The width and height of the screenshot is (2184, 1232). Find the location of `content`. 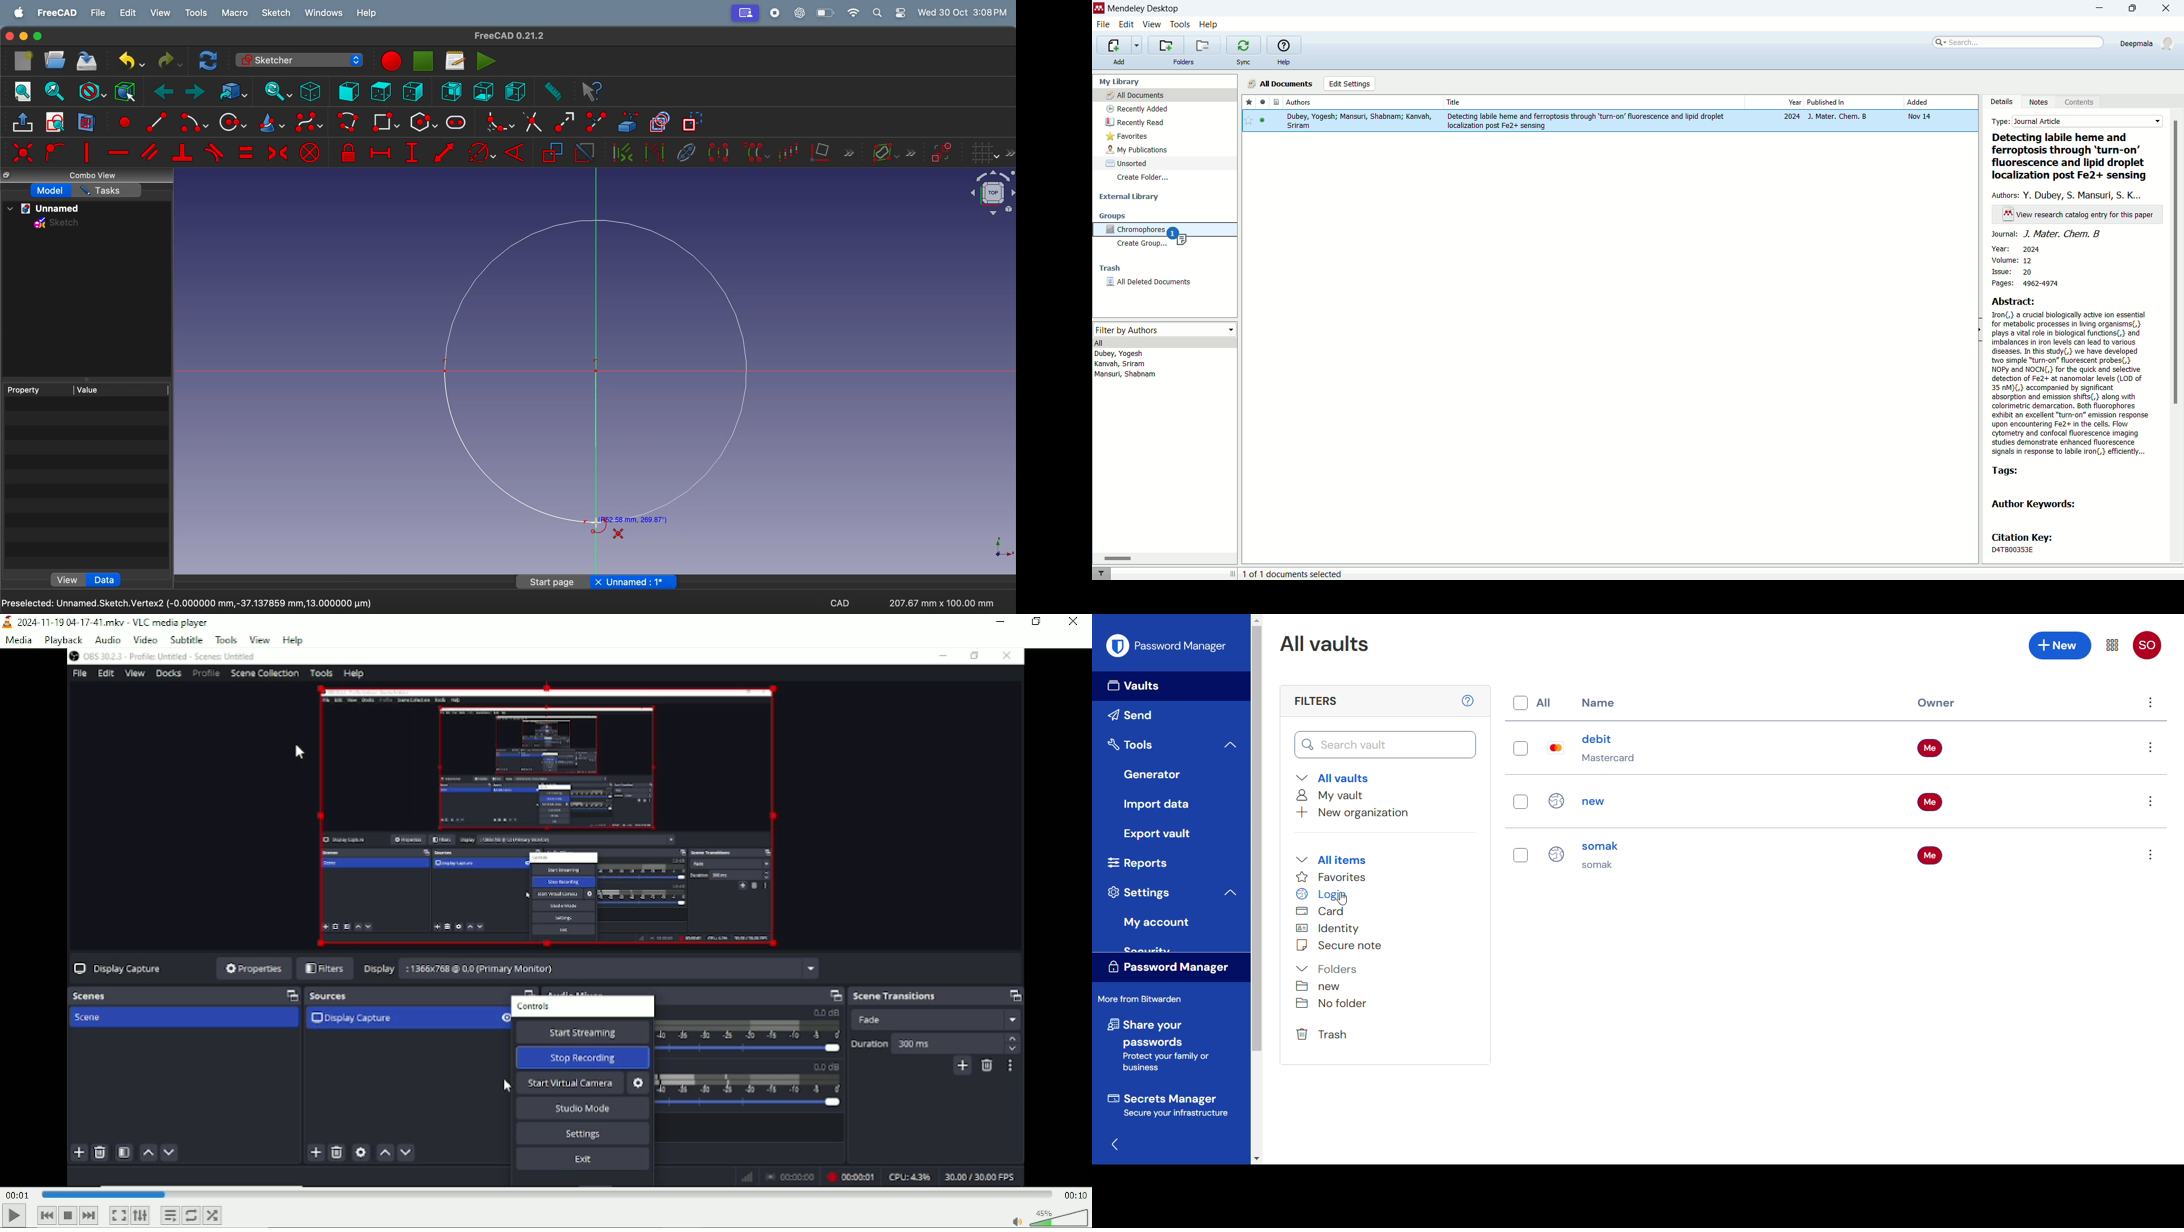

content is located at coordinates (2080, 103).